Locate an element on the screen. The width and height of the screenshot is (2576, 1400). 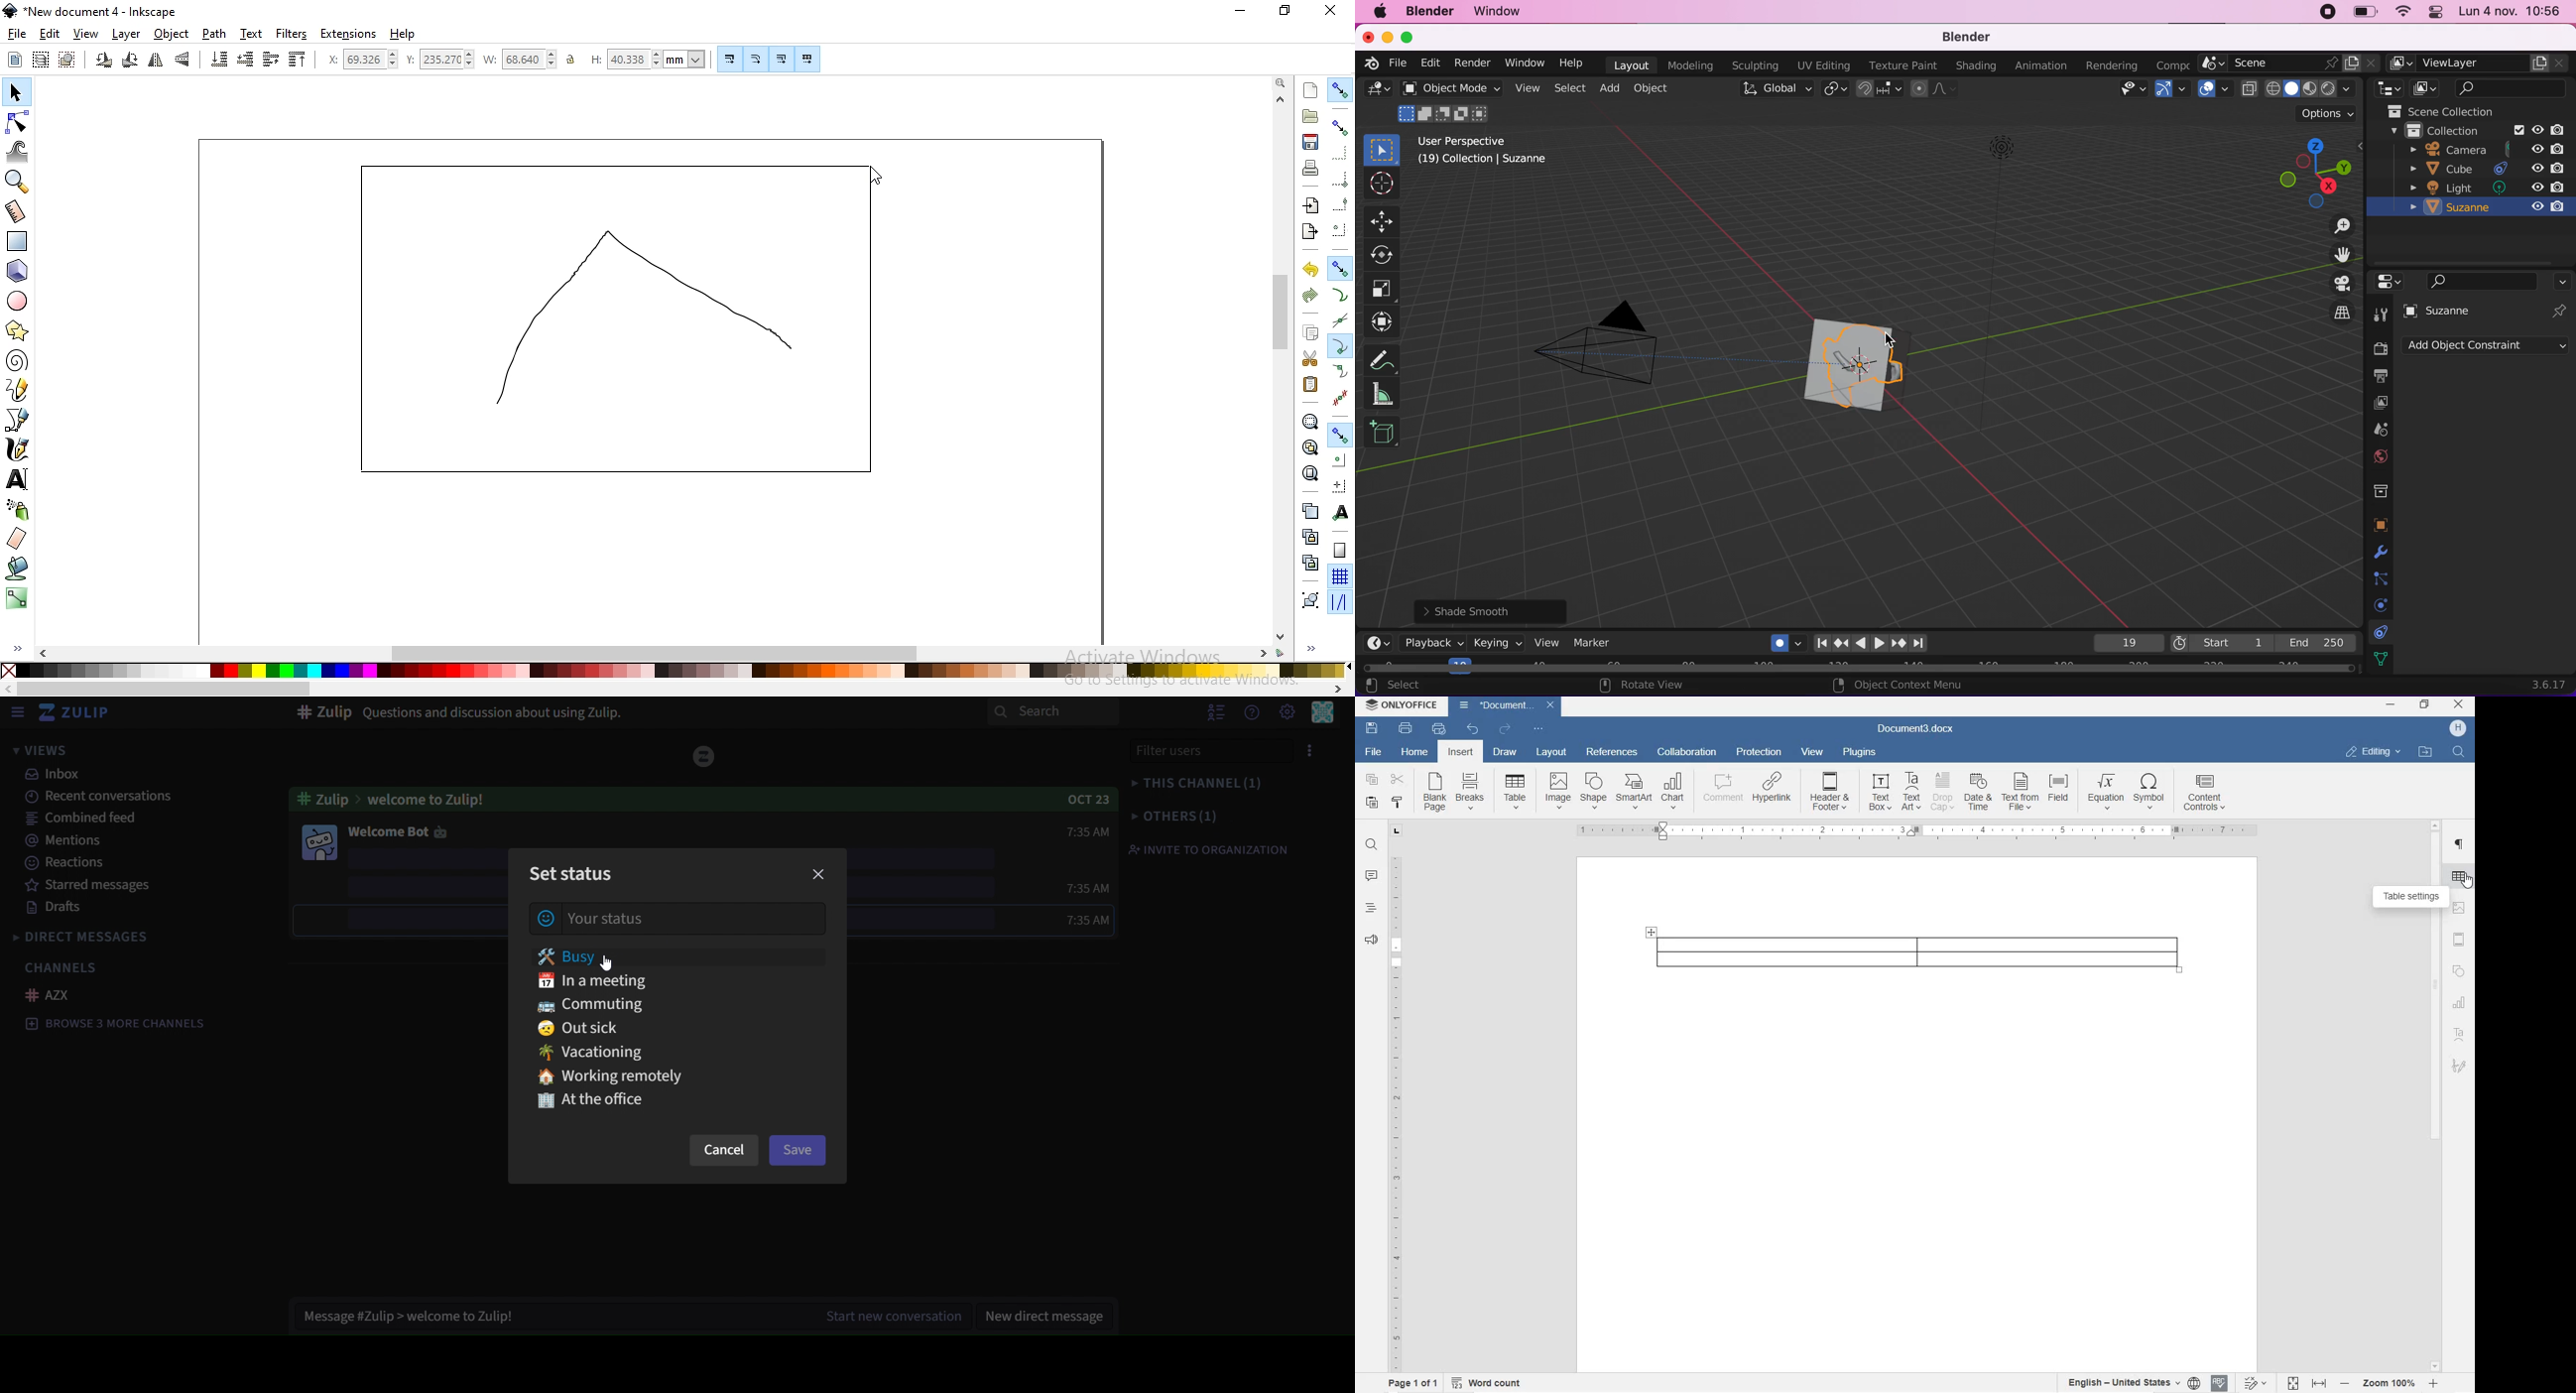
HEADINGS is located at coordinates (1369, 911).